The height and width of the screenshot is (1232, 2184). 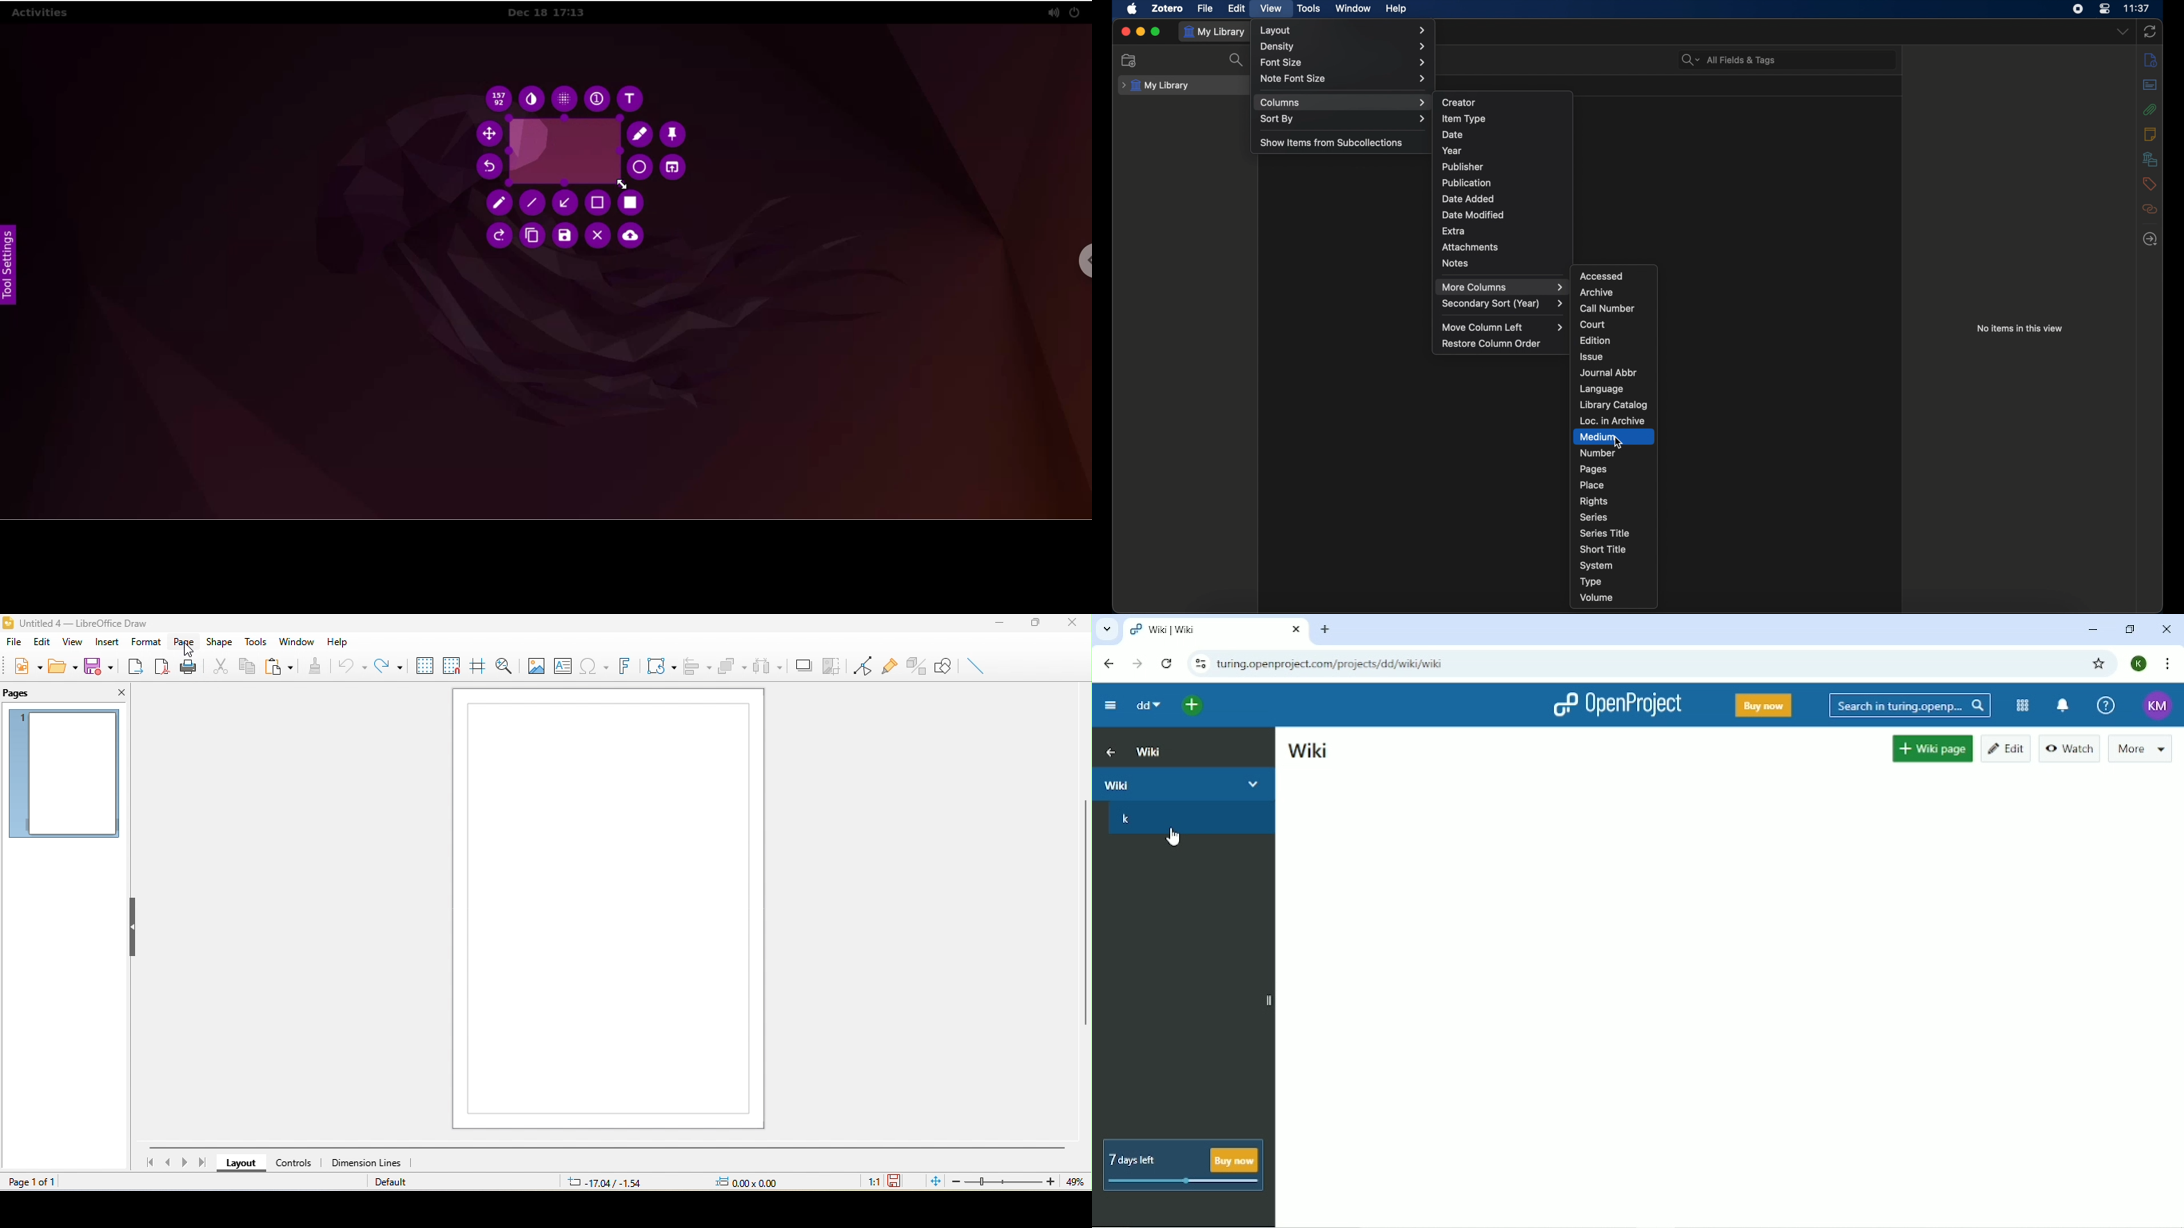 I want to click on Account, so click(x=2139, y=663).